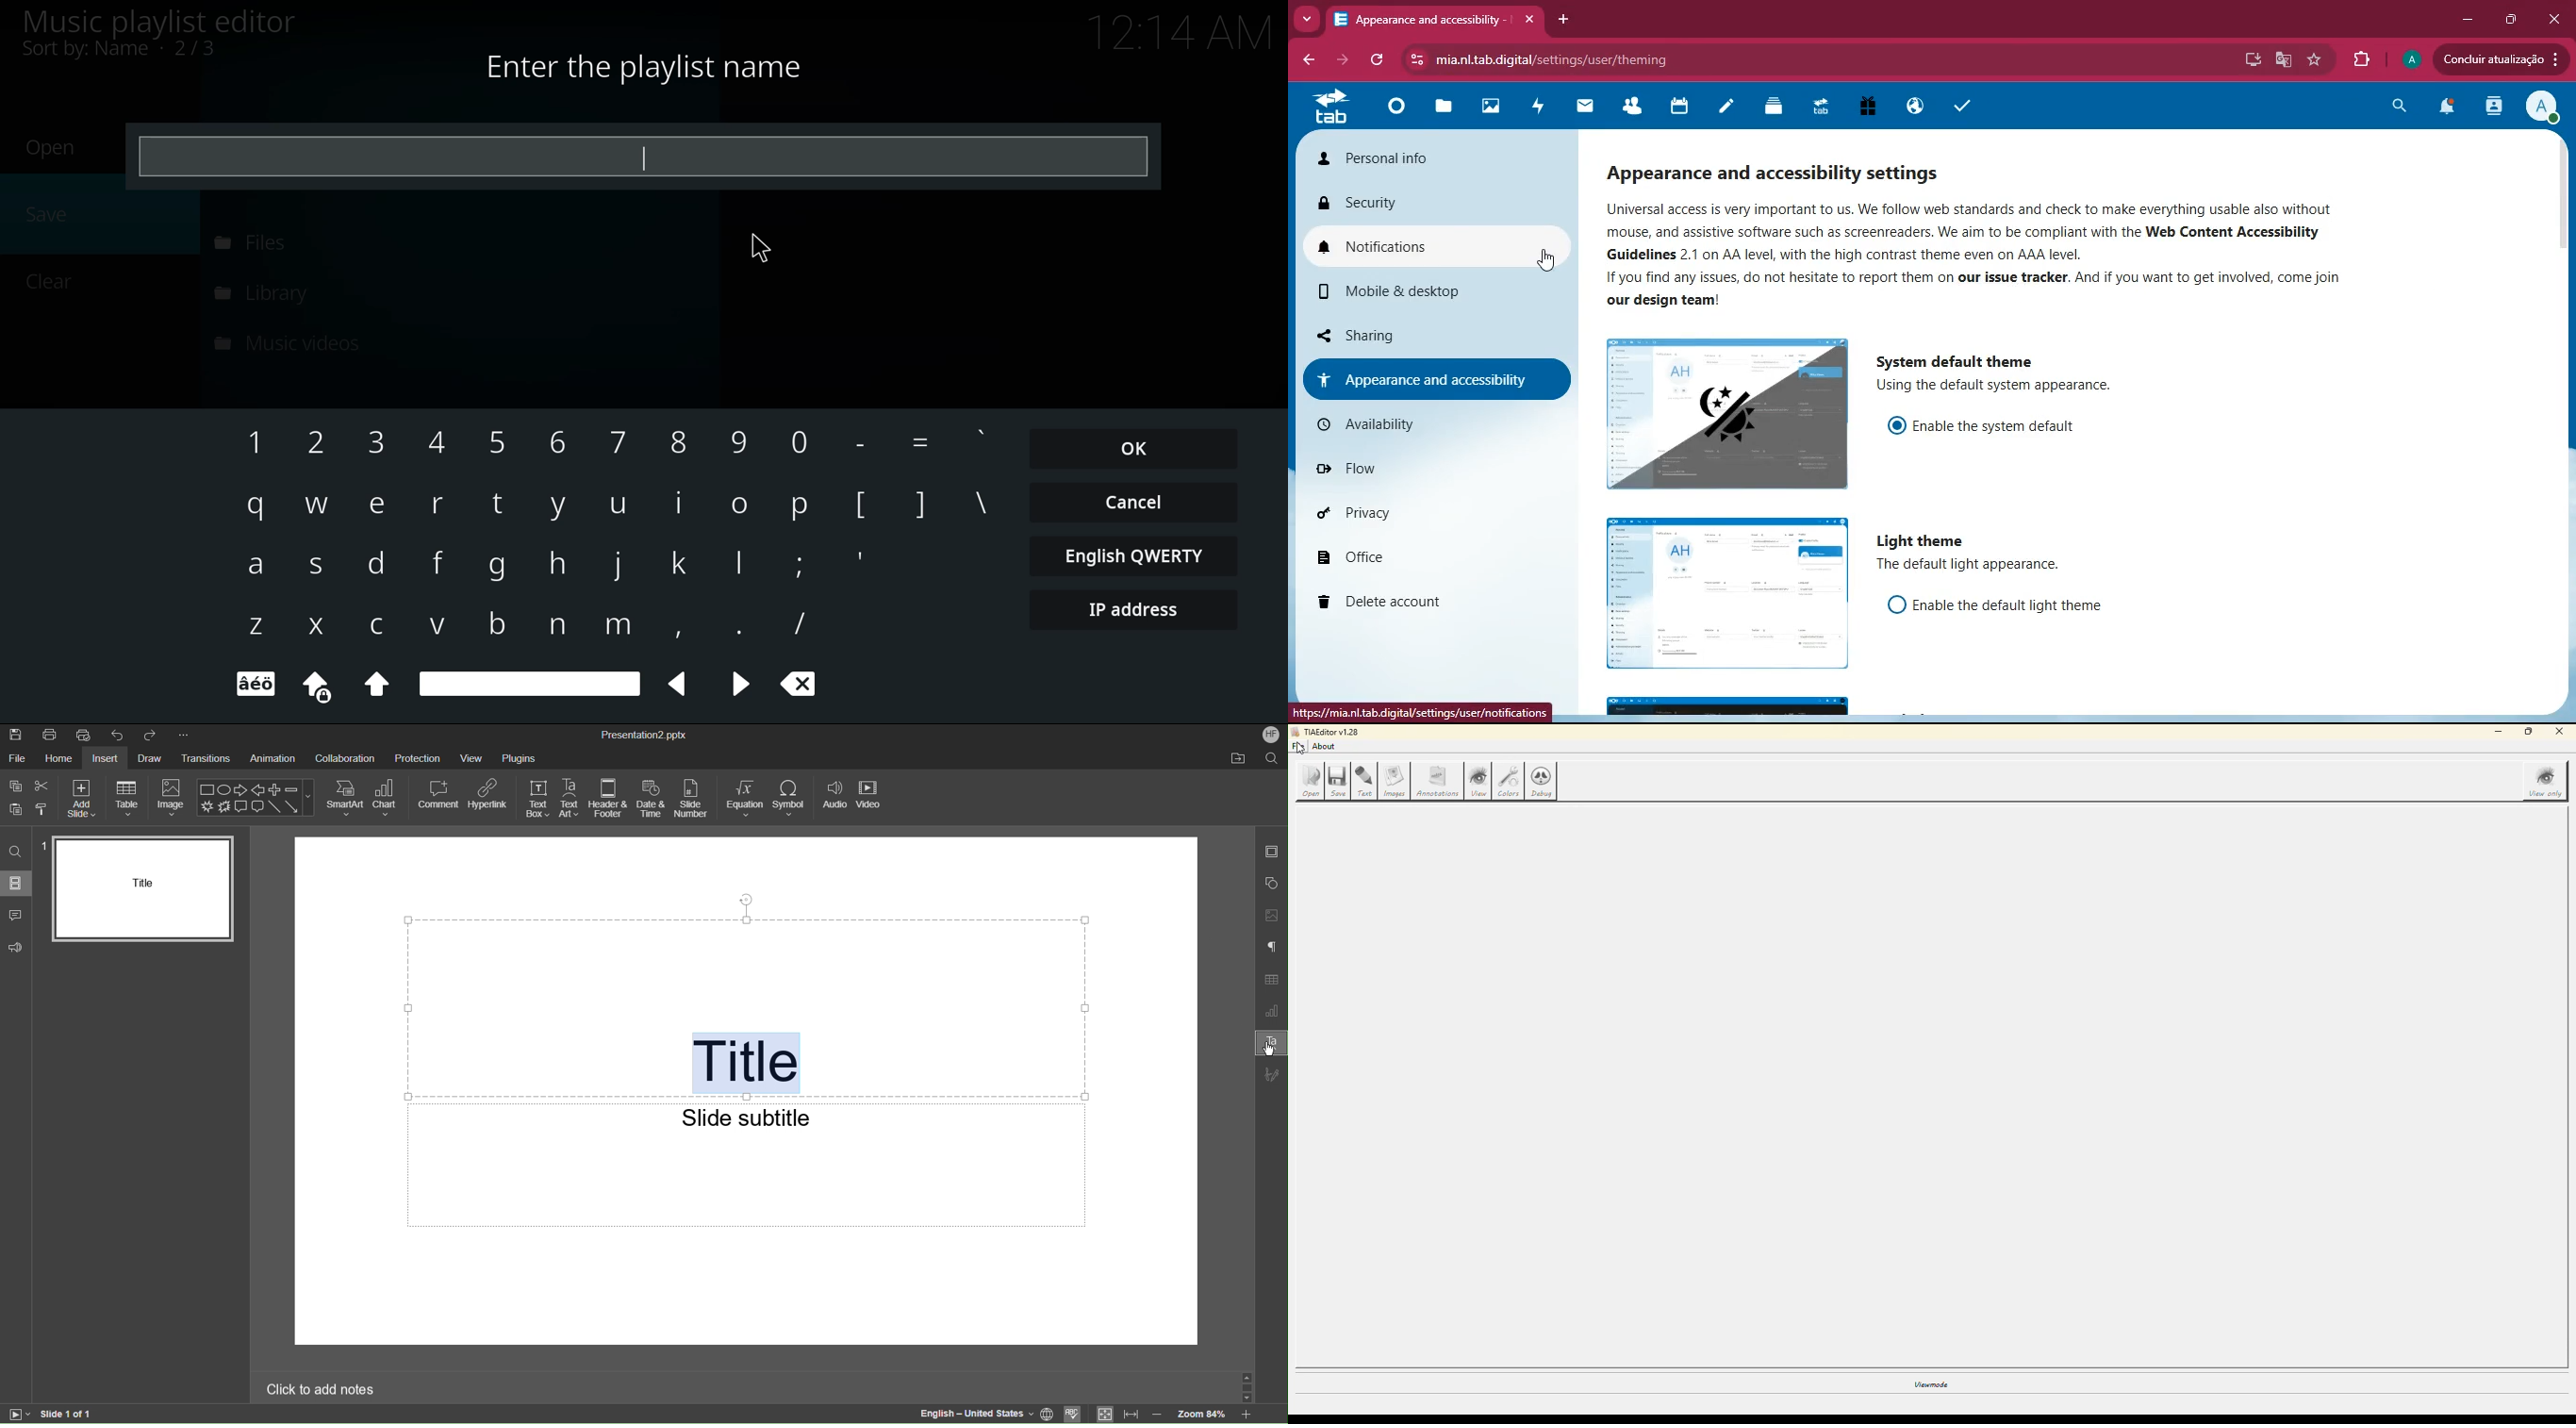 This screenshot has height=1428, width=2576. What do you see at coordinates (271, 759) in the screenshot?
I see `Animation` at bounding box center [271, 759].